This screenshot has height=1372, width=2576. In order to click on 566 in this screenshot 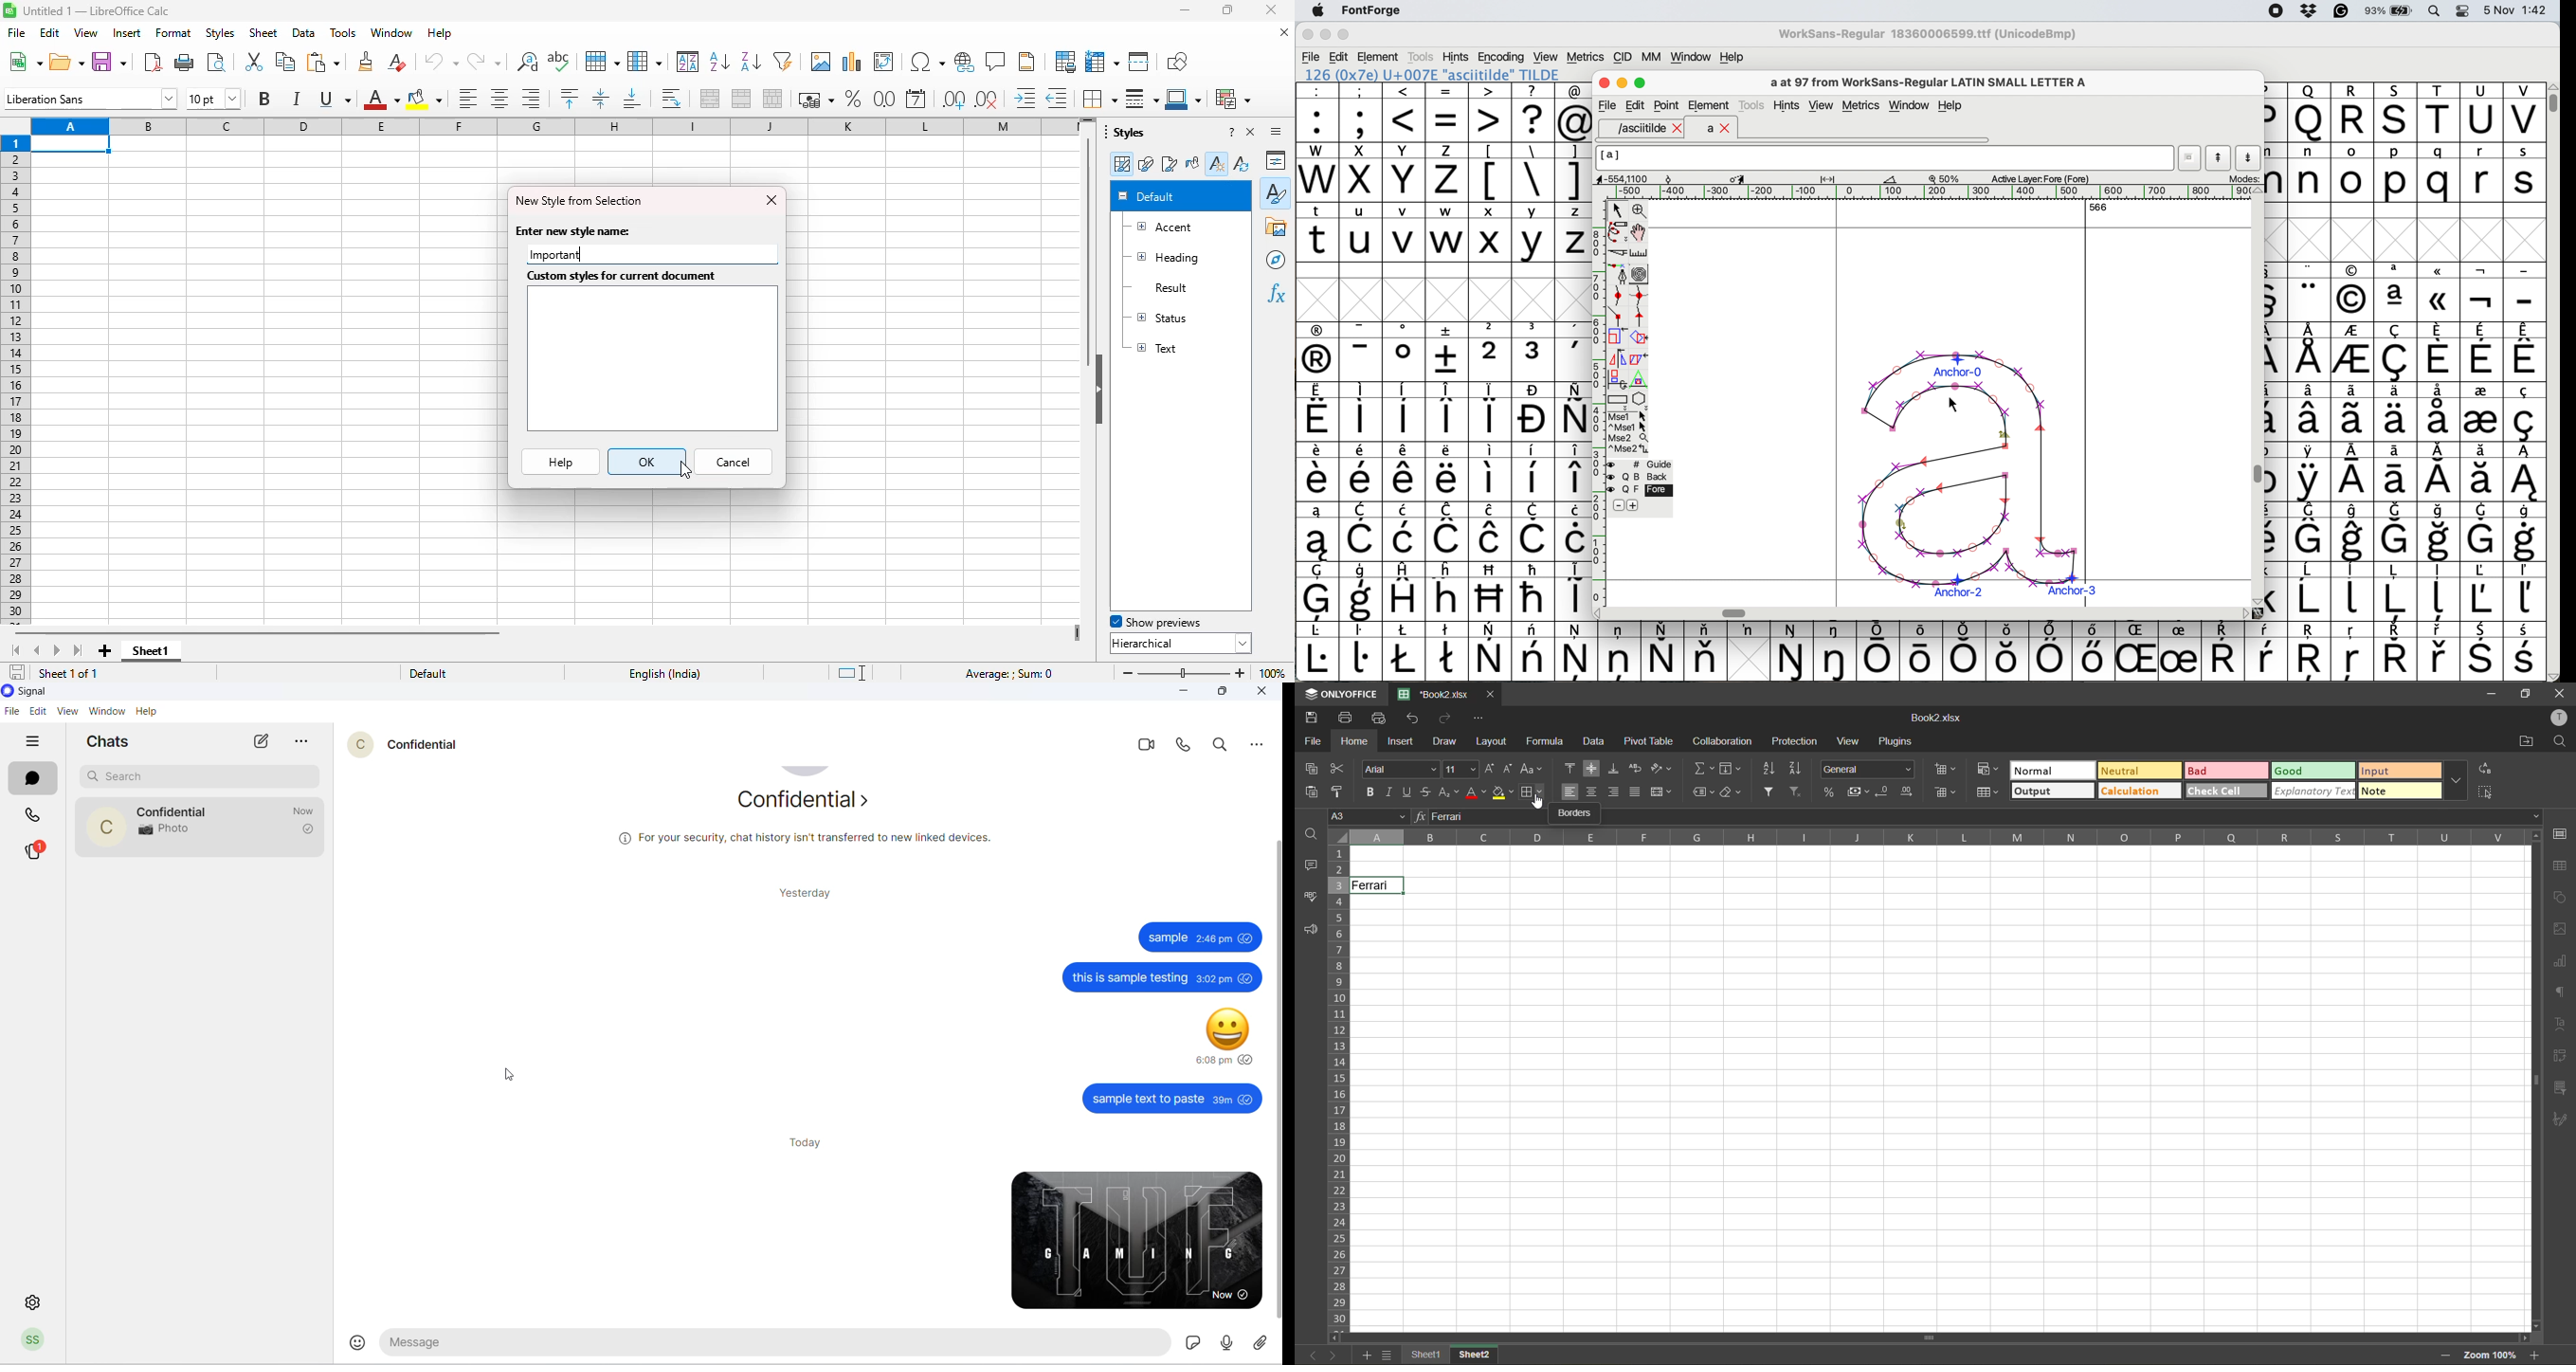, I will do `click(2099, 207)`.